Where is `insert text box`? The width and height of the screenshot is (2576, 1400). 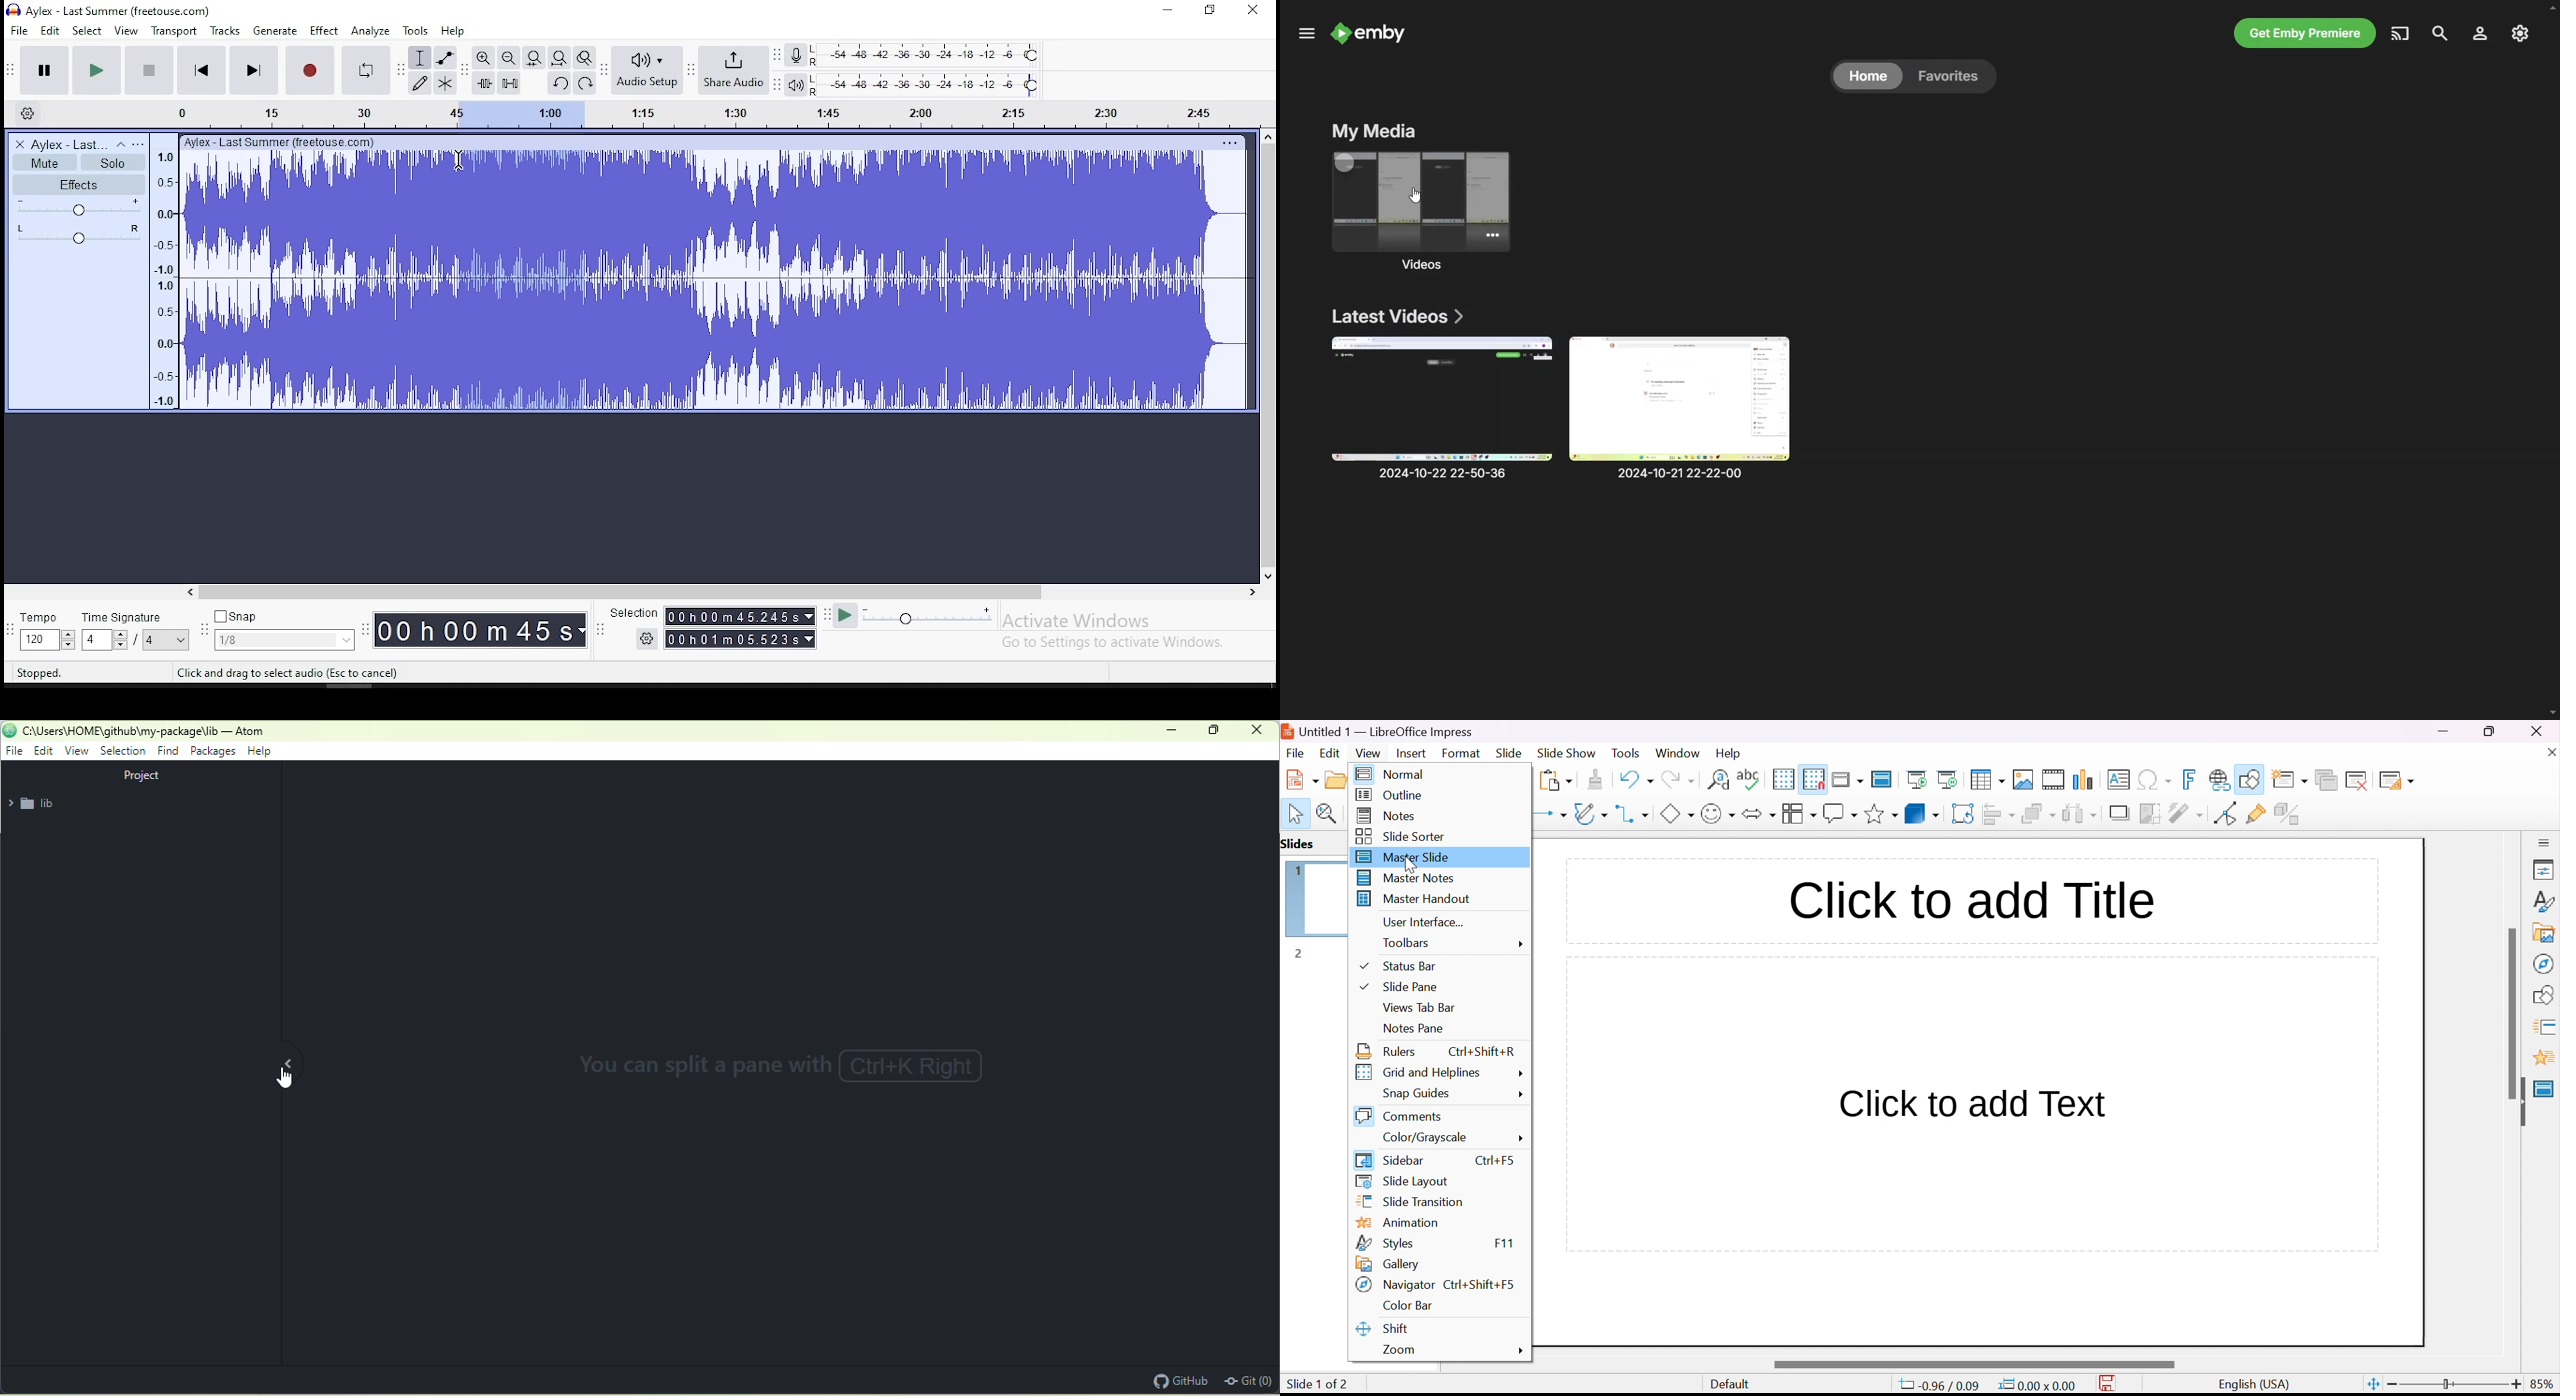
insert text box is located at coordinates (2118, 779).